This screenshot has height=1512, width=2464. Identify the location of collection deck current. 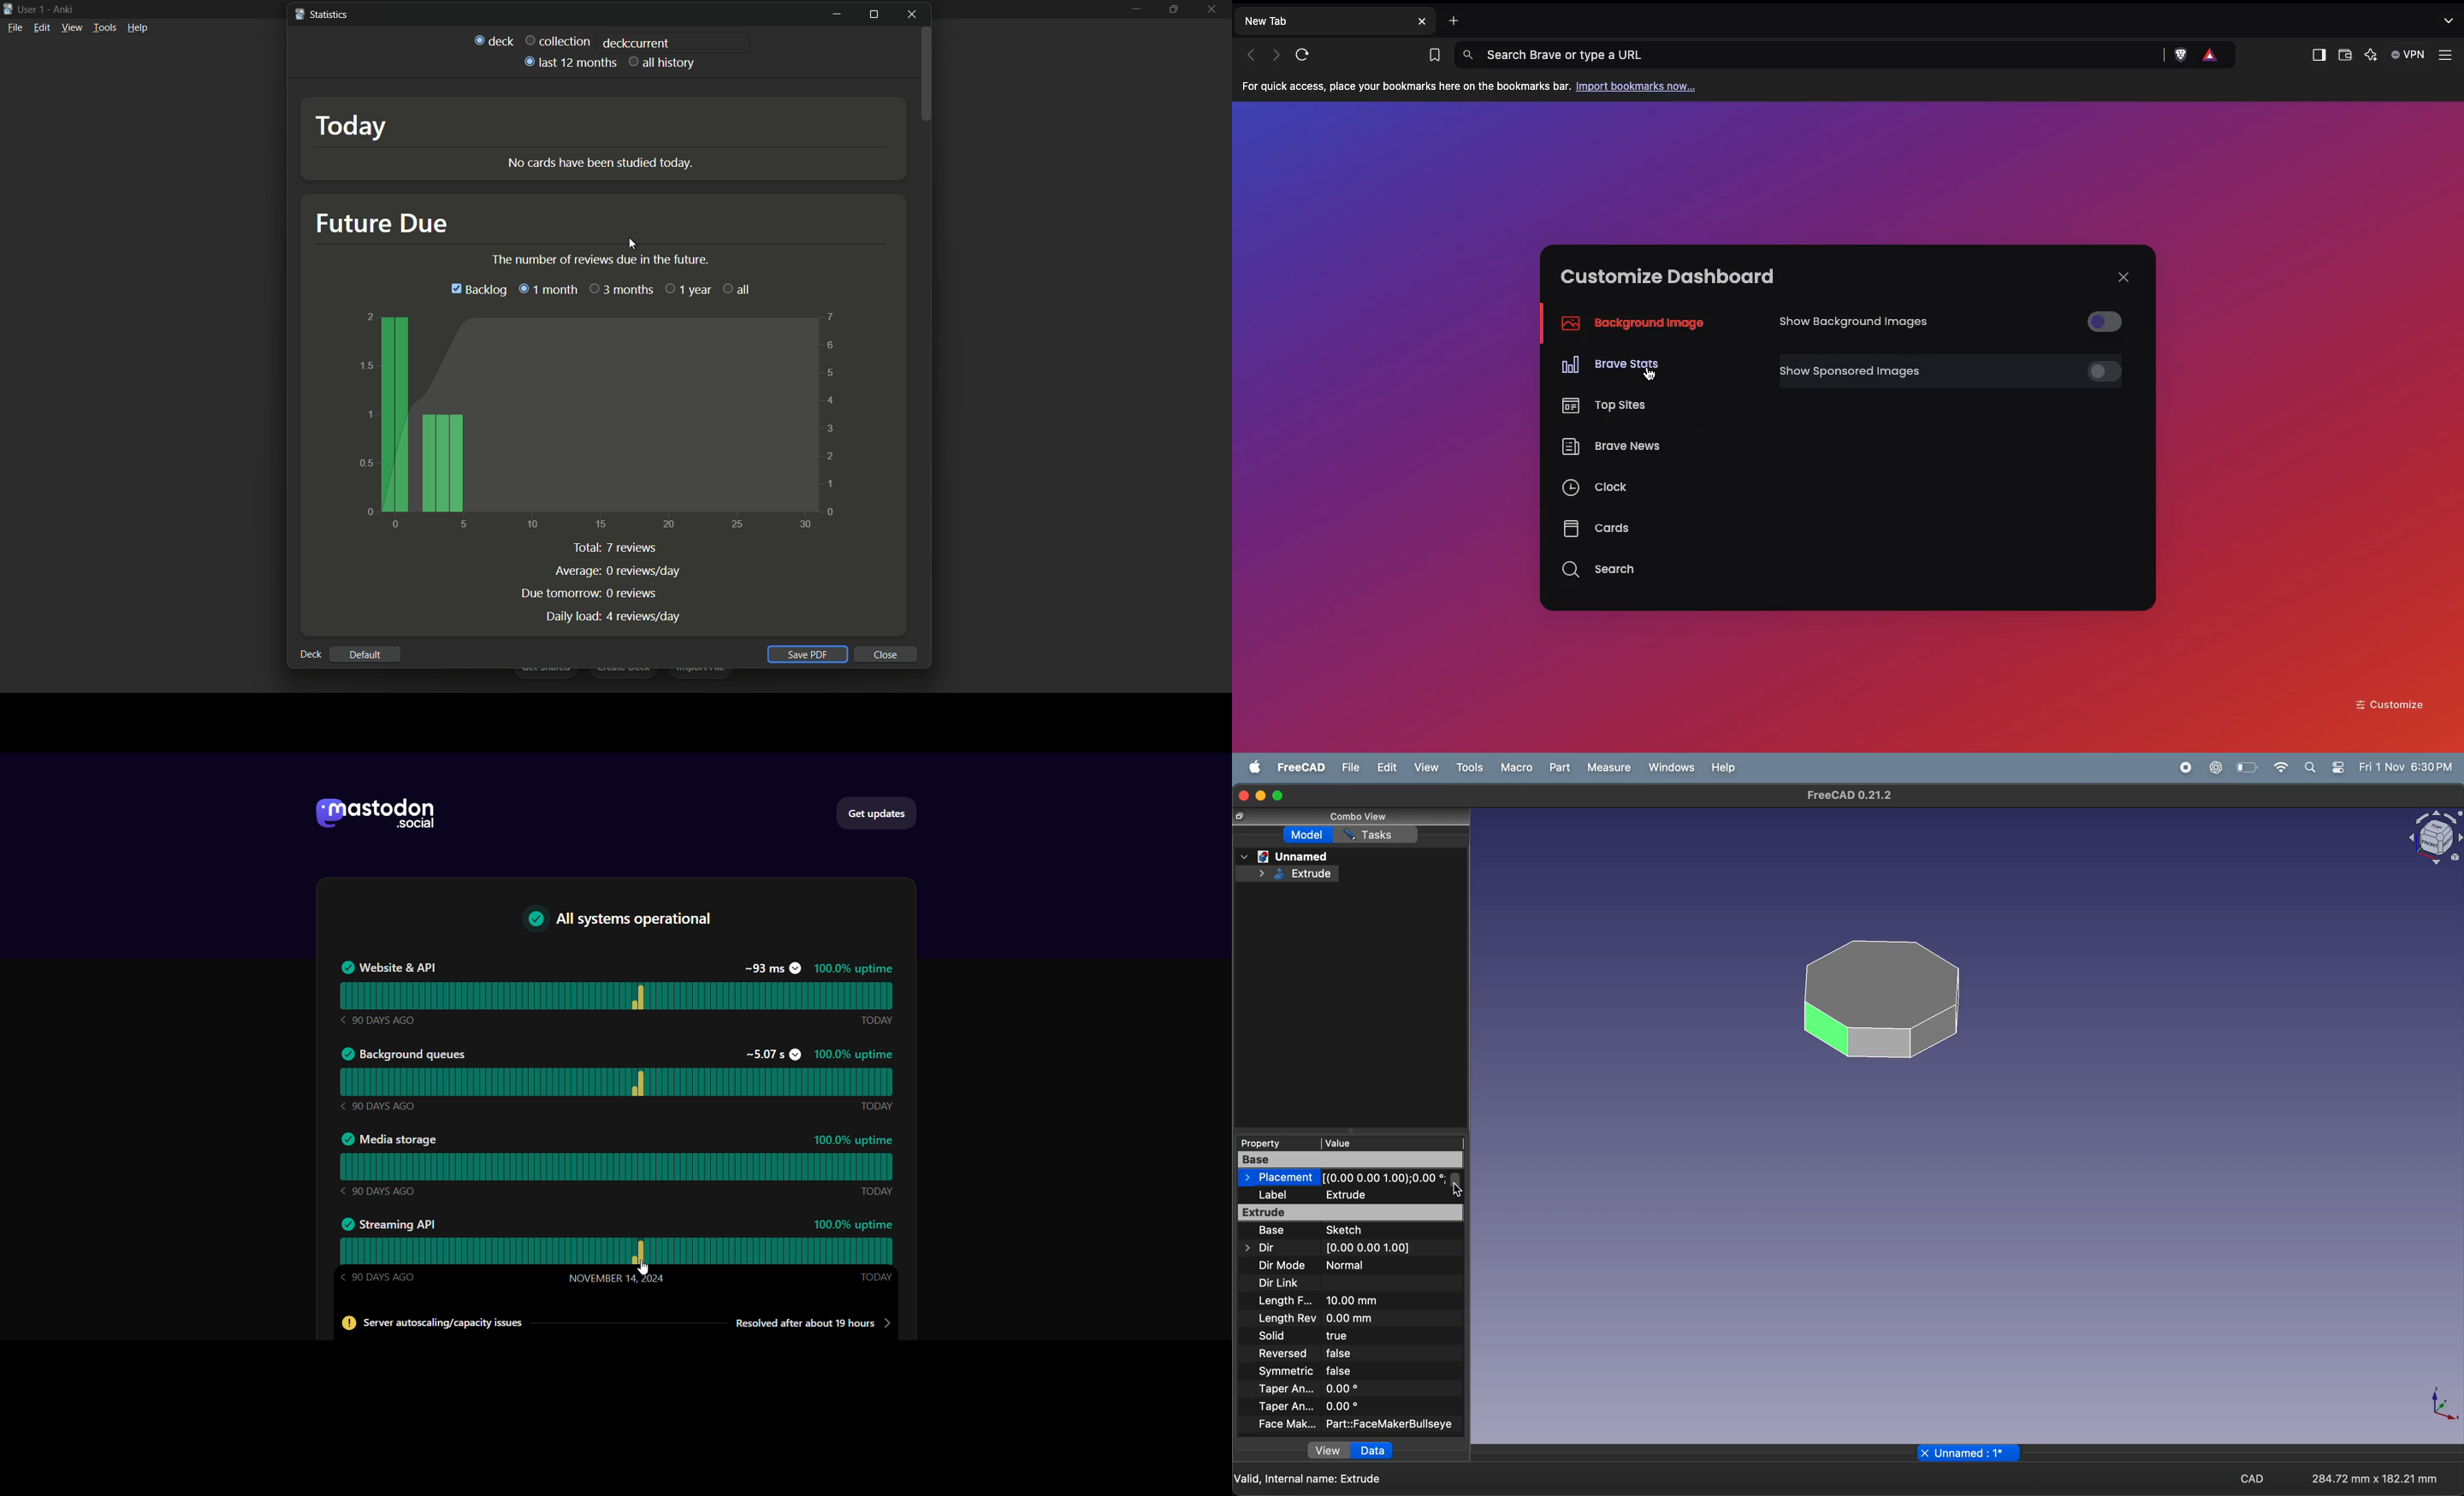
(598, 40).